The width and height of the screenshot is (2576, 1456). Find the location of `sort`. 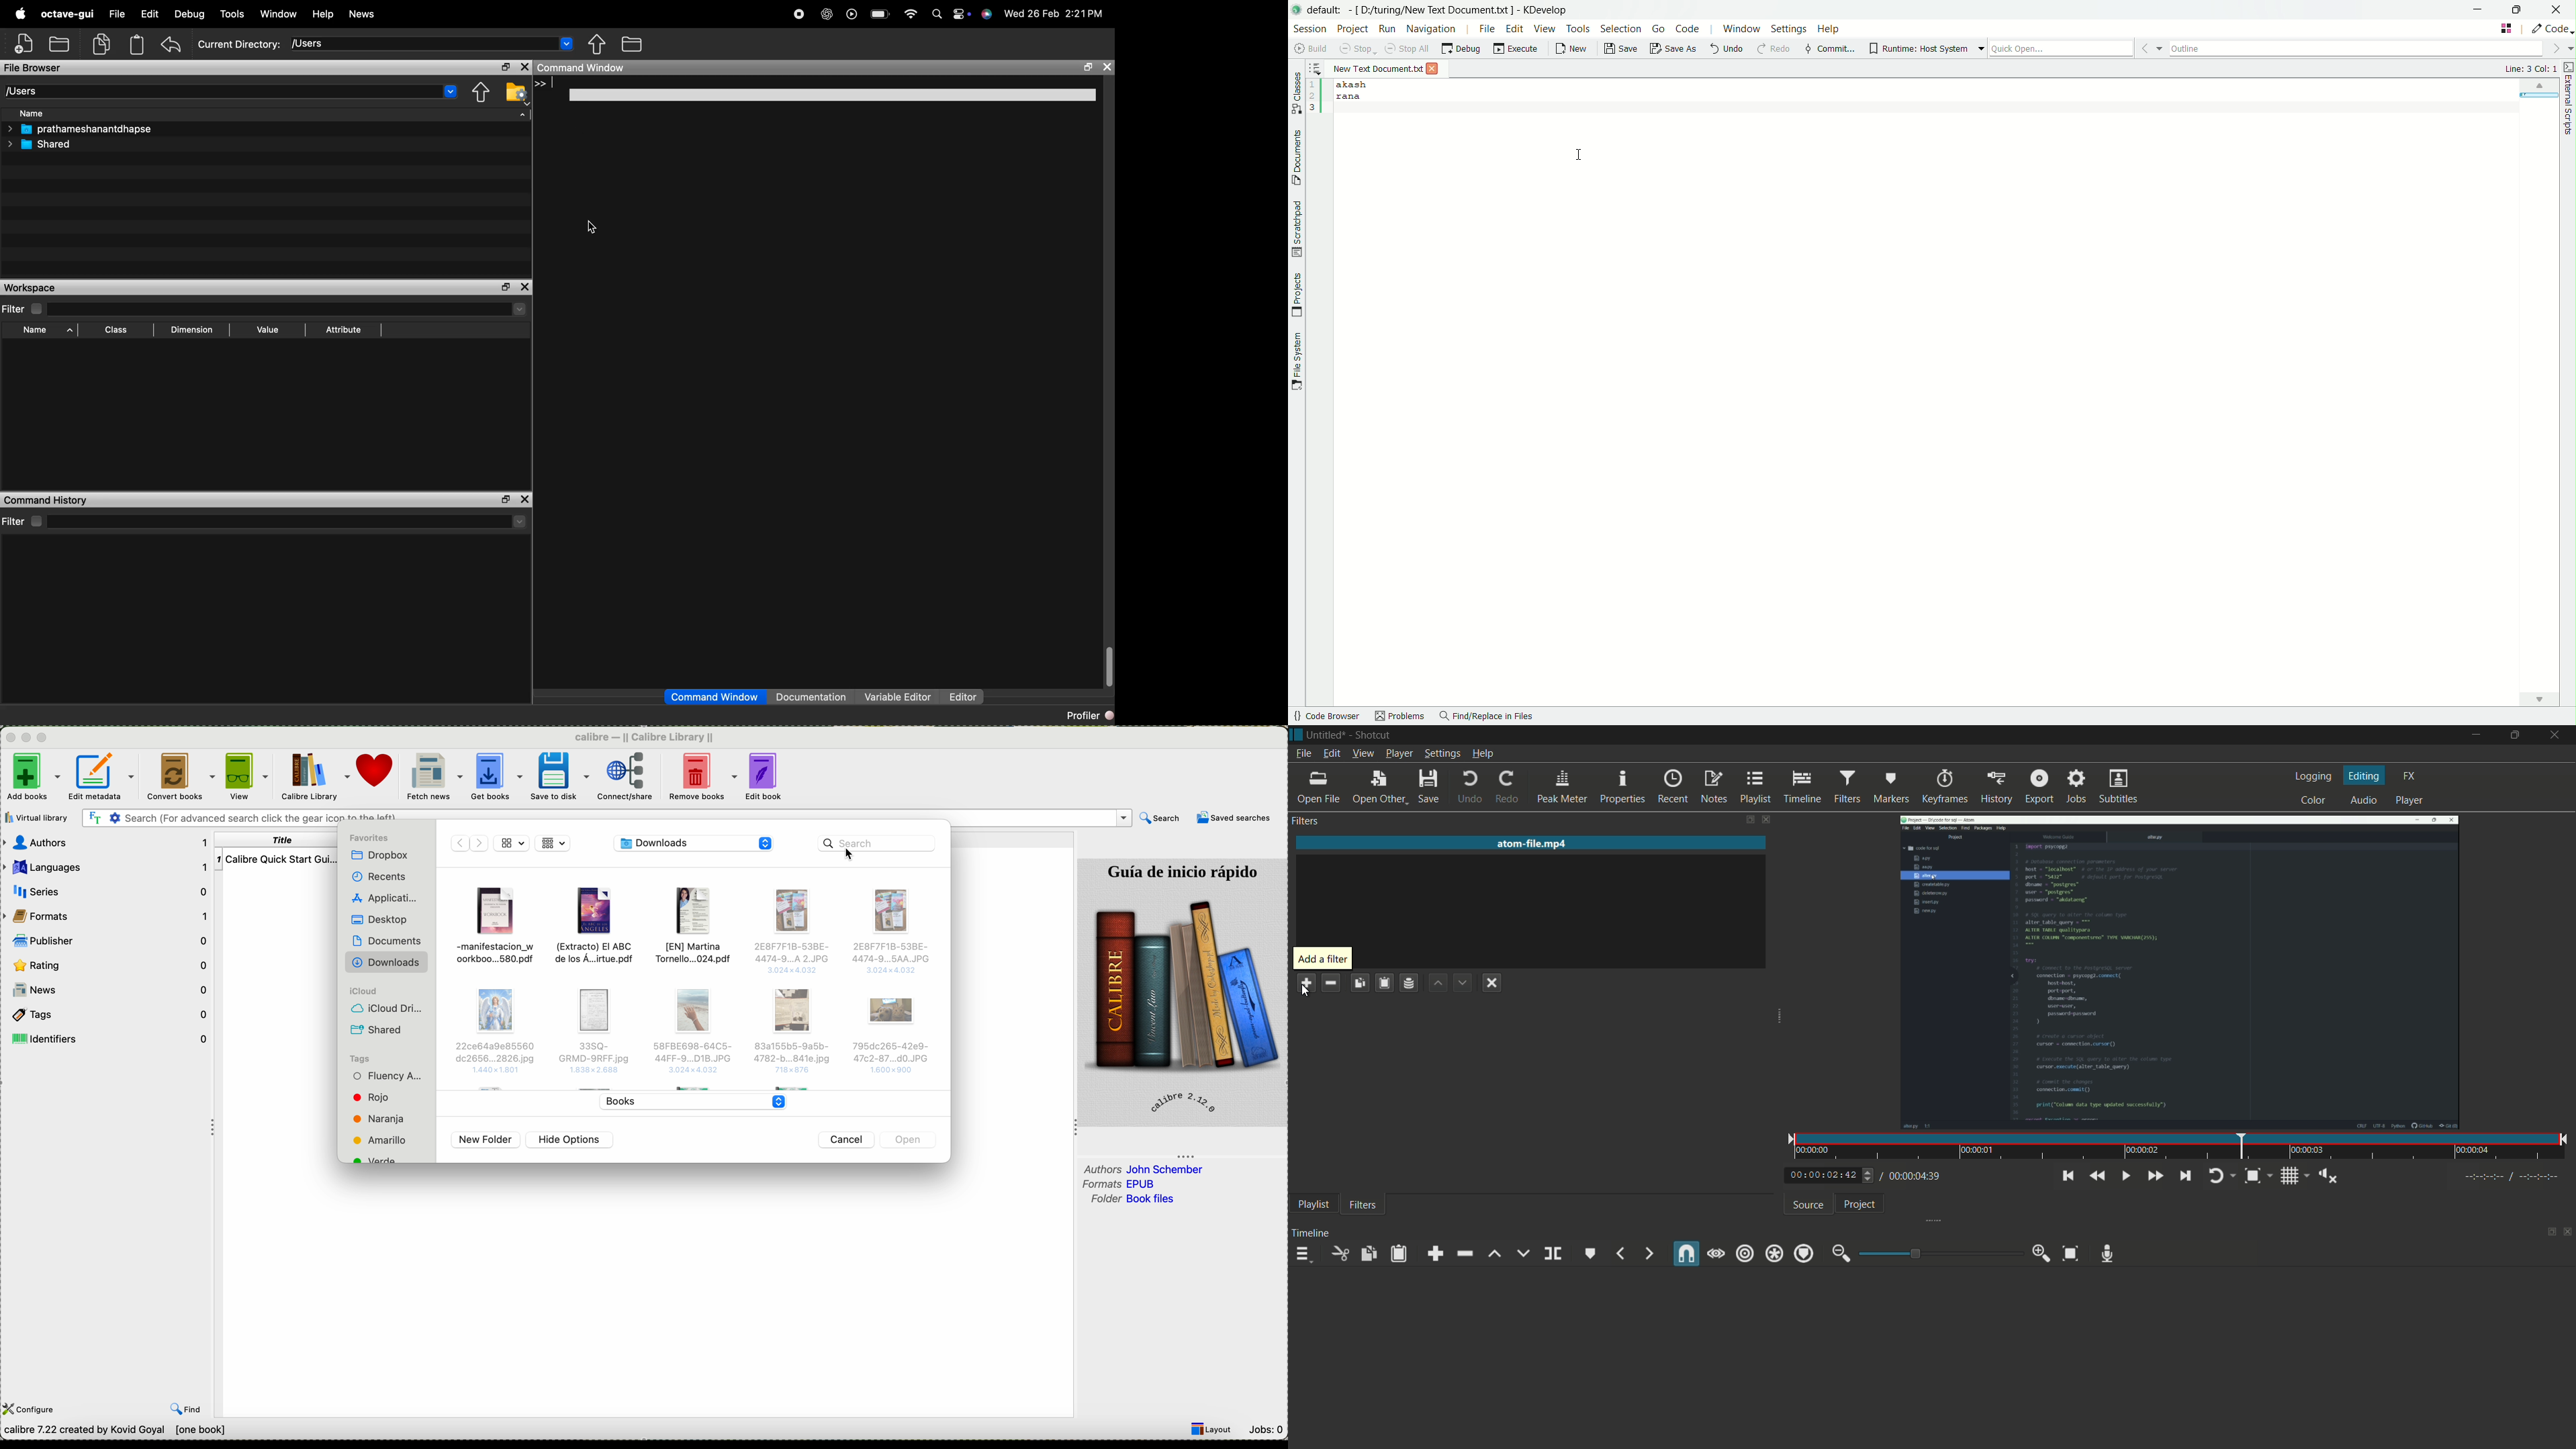

sort is located at coordinates (518, 116).